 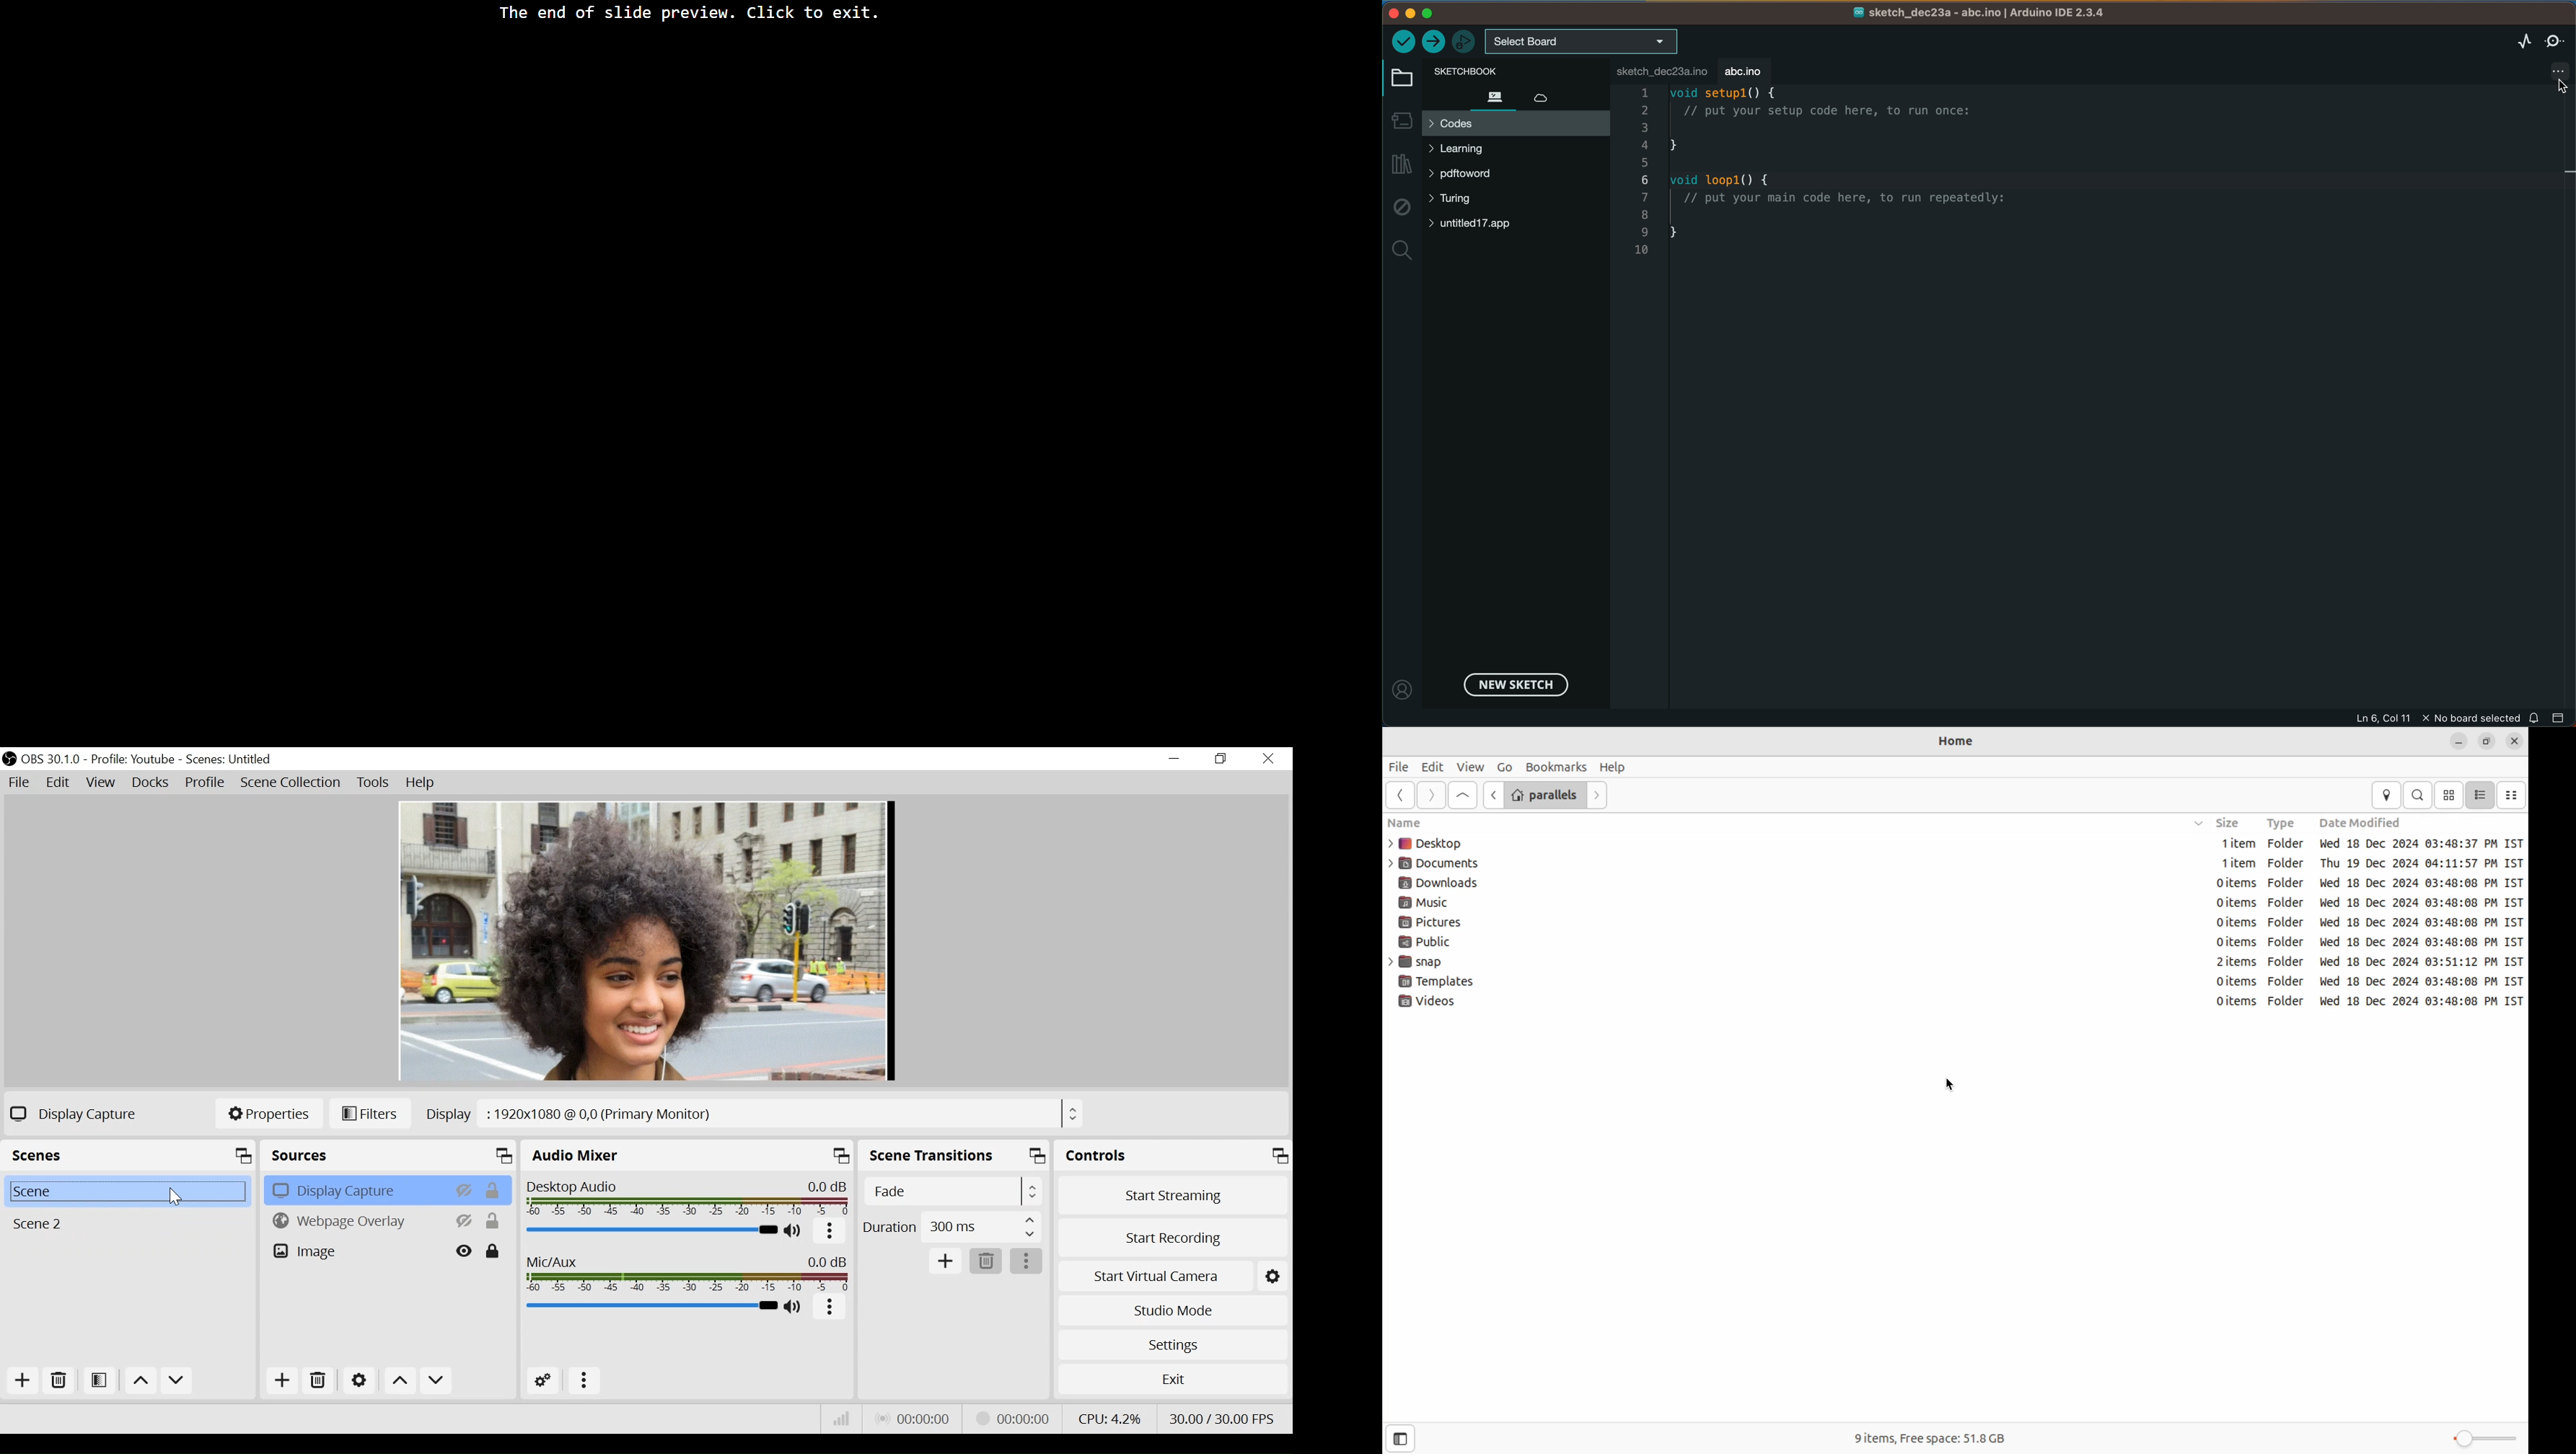 I want to click on More Options, so click(x=830, y=1233).